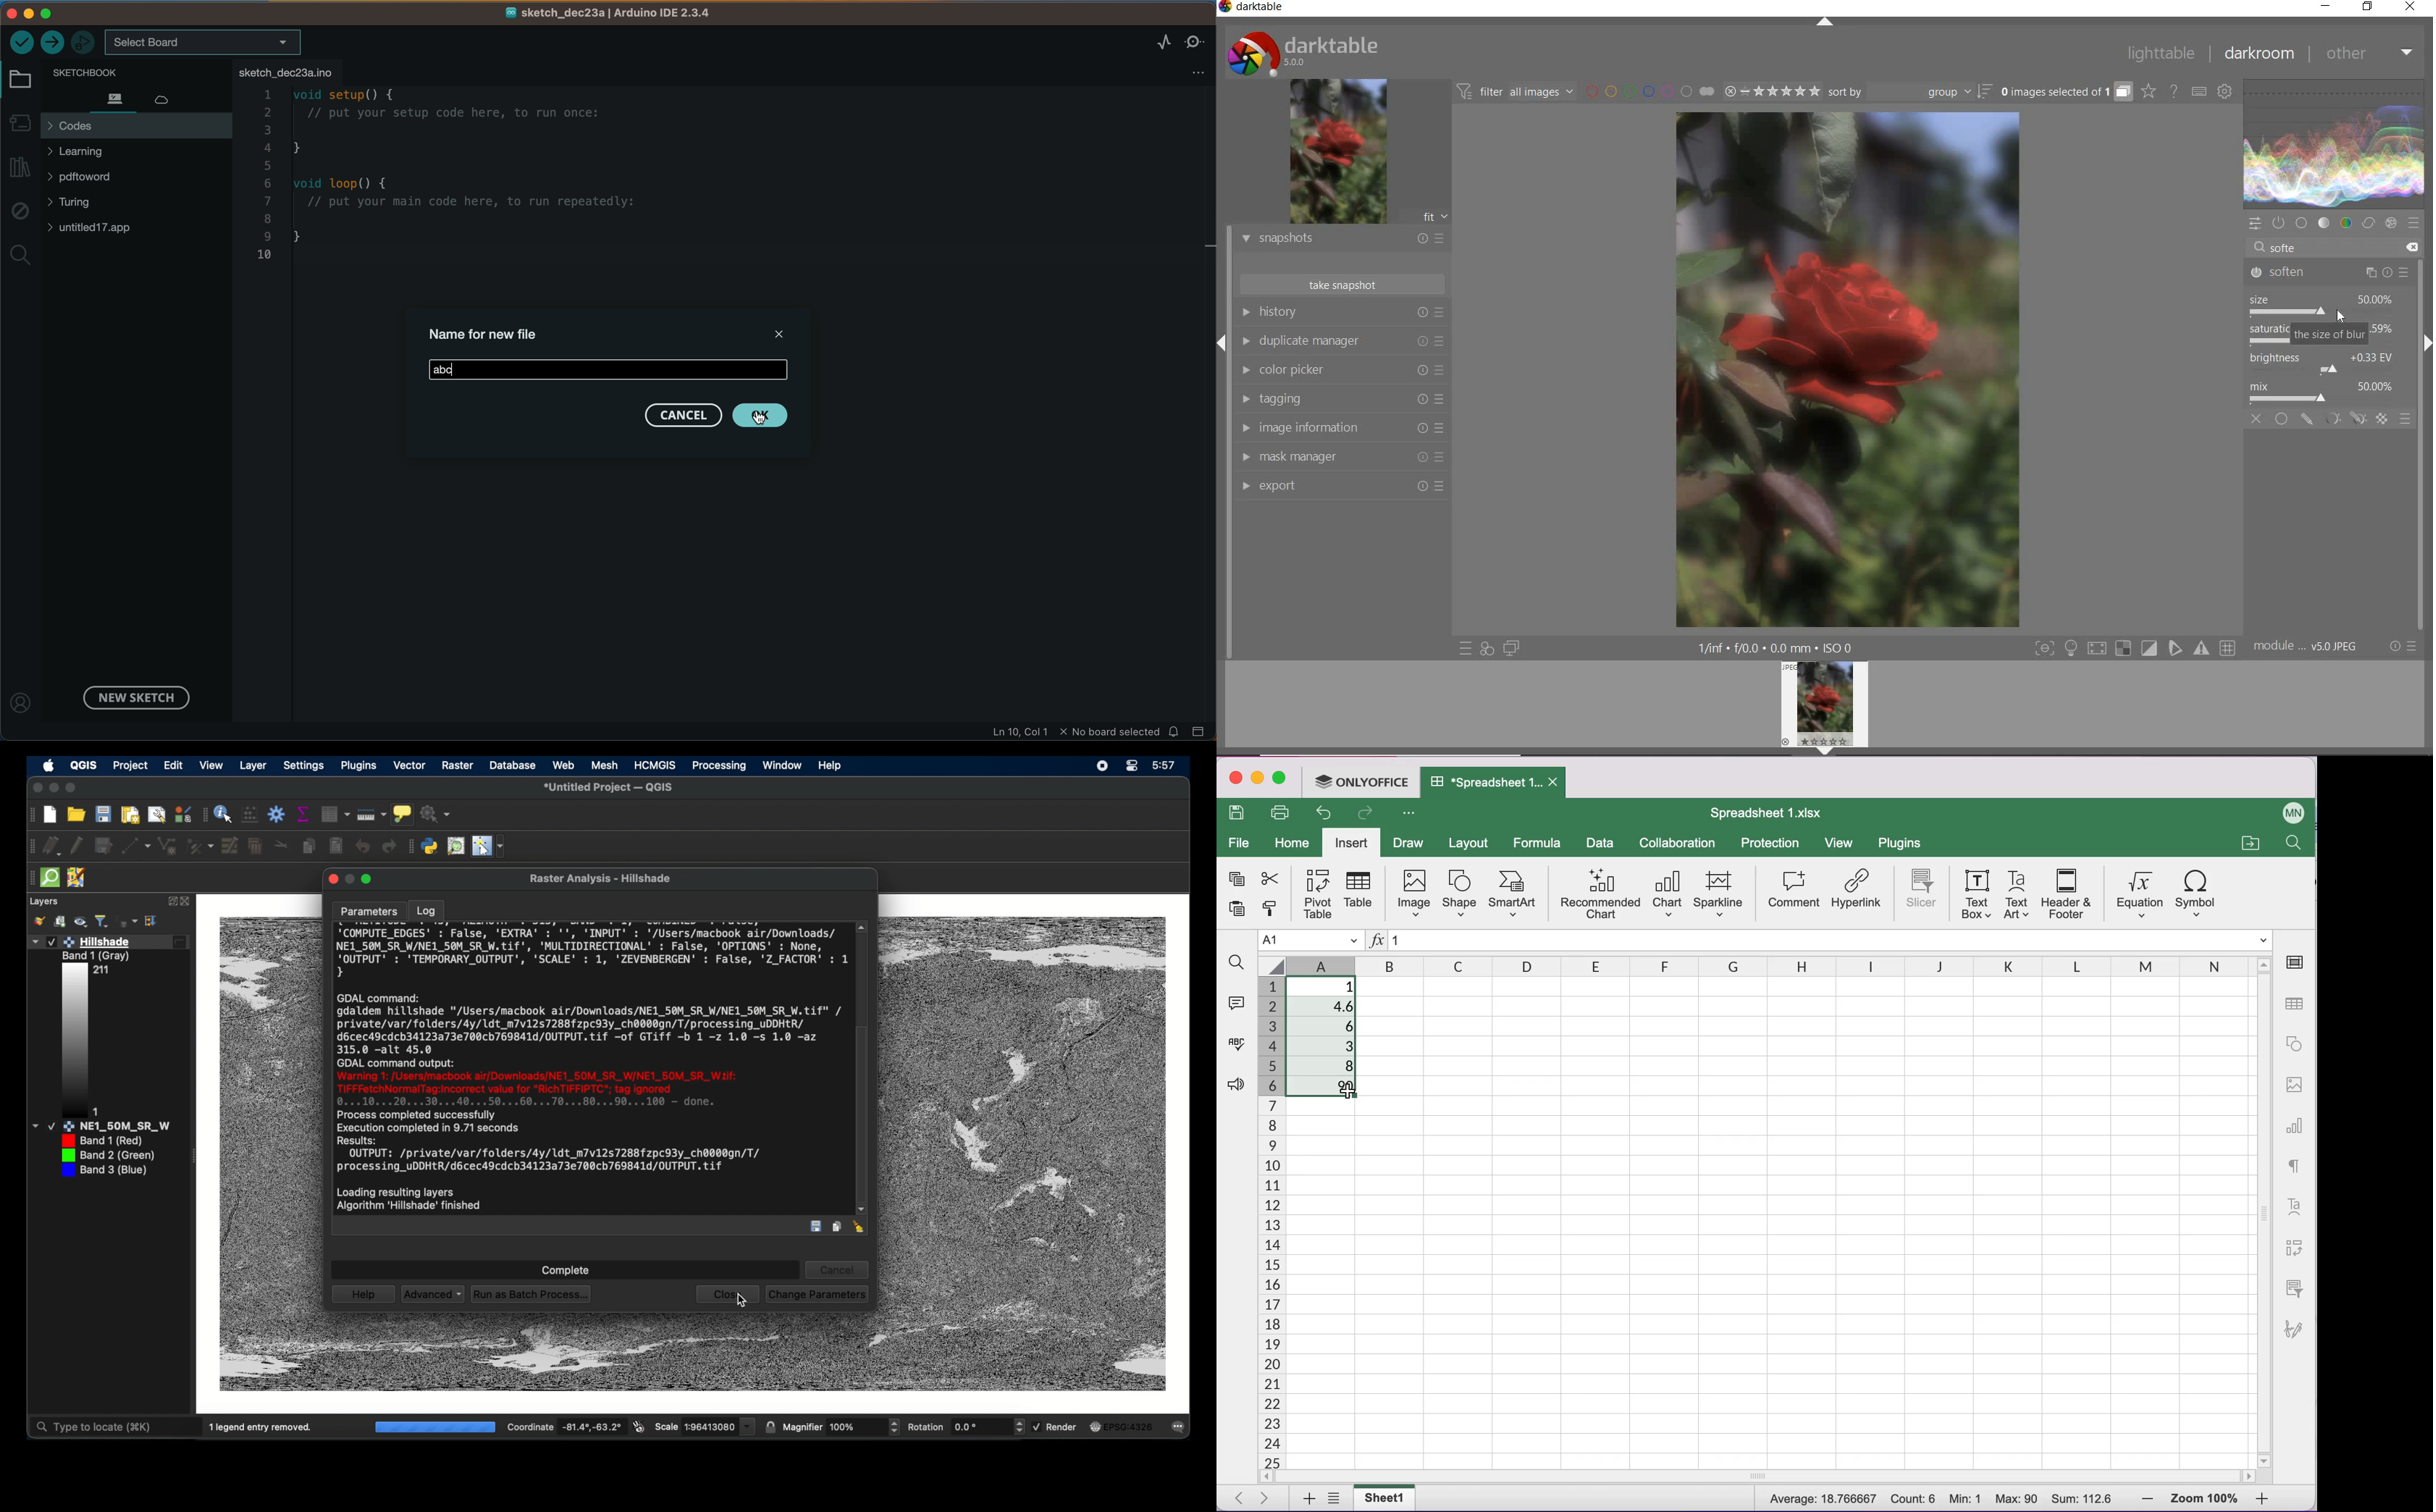 The width and height of the screenshot is (2436, 1512). What do you see at coordinates (174, 766) in the screenshot?
I see `edit` at bounding box center [174, 766].